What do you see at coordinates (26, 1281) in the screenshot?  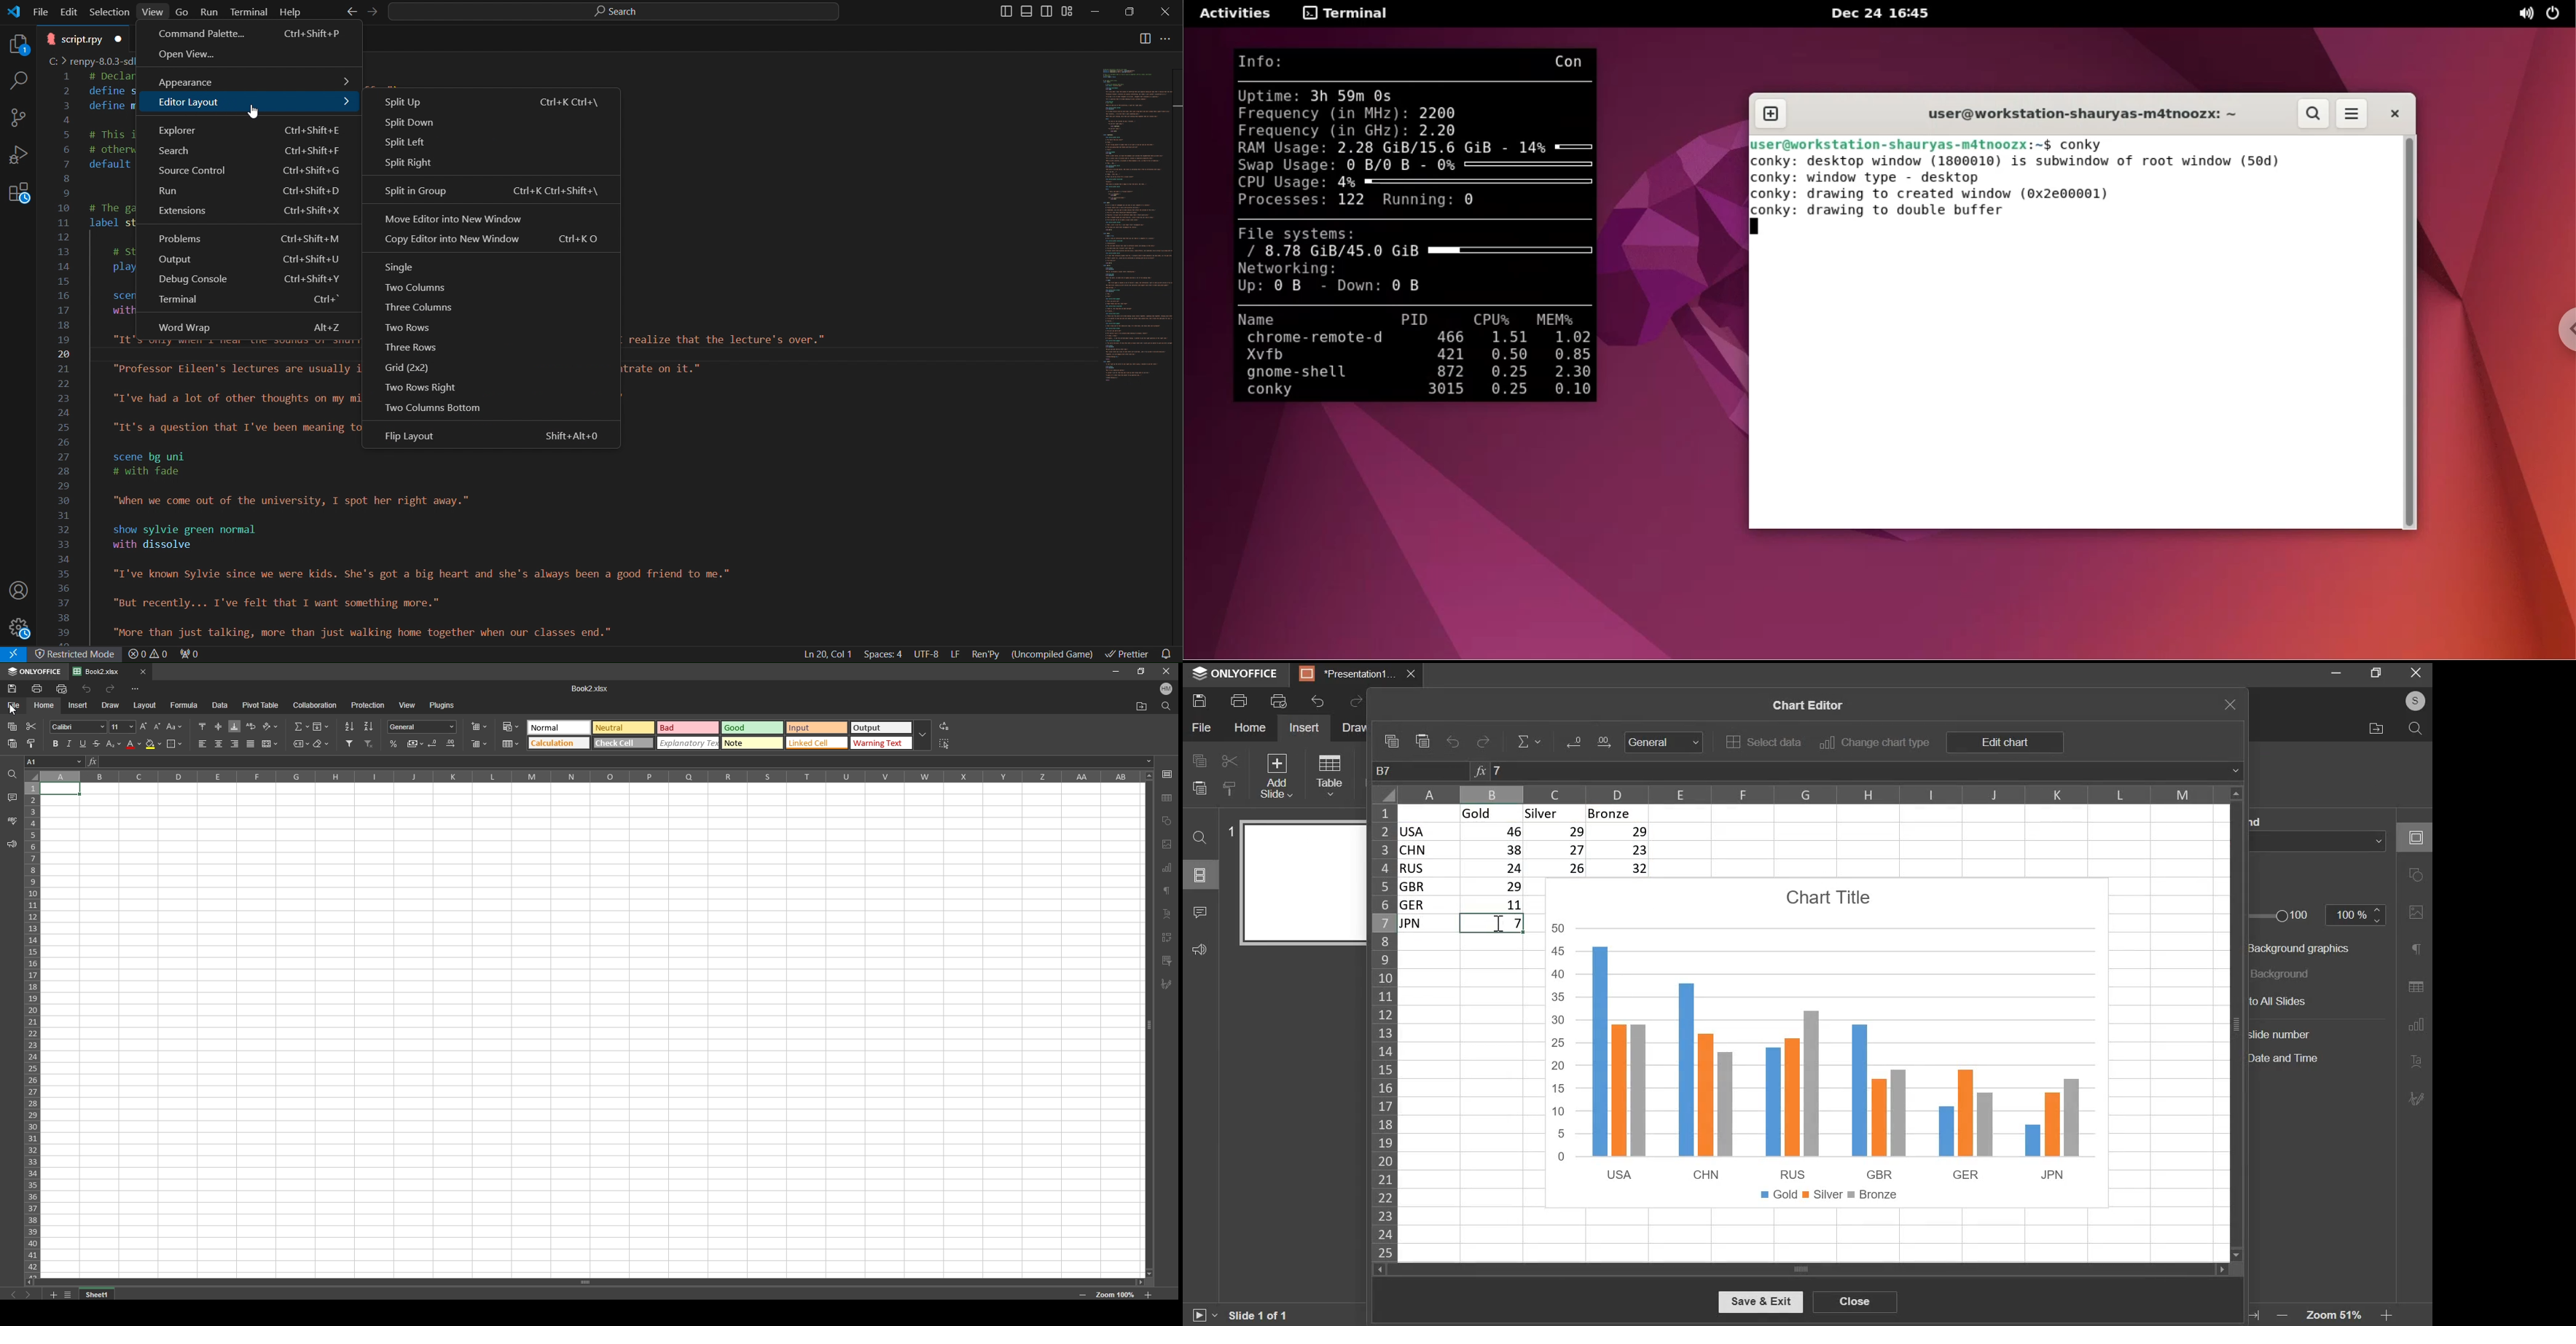 I see `Navigate right` at bounding box center [26, 1281].